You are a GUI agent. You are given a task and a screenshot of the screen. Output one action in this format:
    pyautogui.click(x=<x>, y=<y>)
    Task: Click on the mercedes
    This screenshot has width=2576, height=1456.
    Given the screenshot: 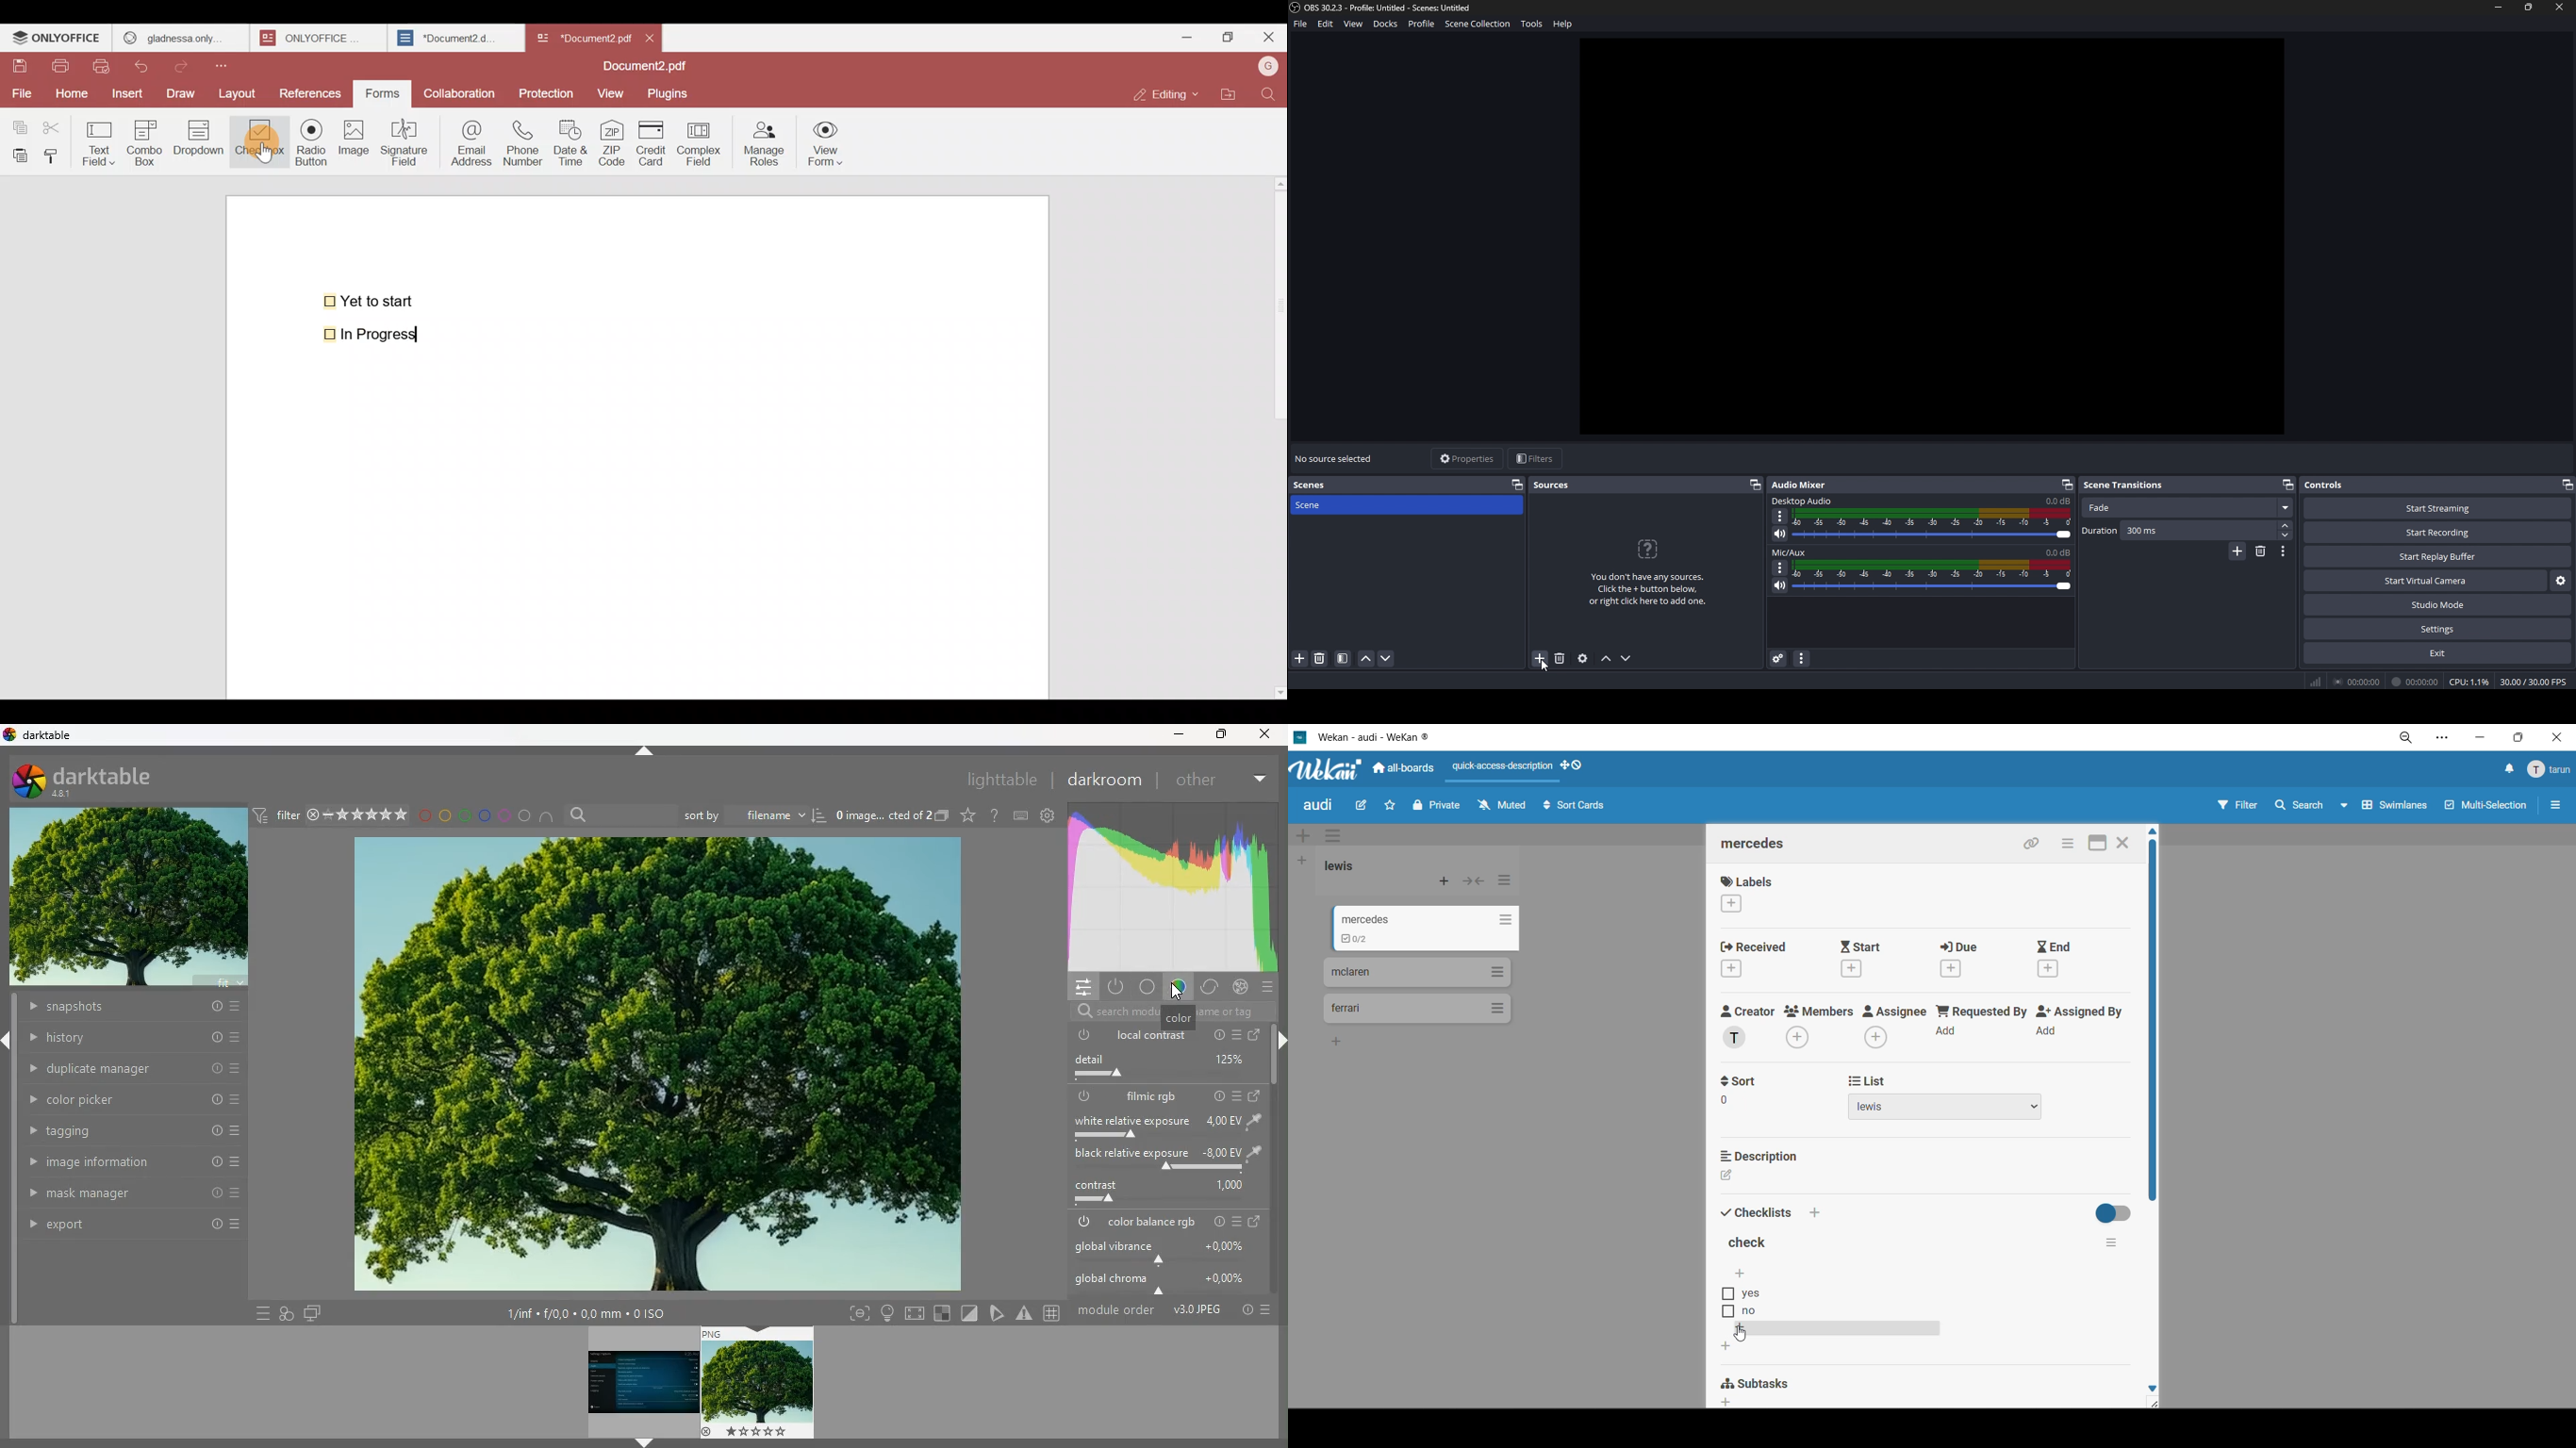 What is the action you would take?
    pyautogui.click(x=1362, y=915)
    